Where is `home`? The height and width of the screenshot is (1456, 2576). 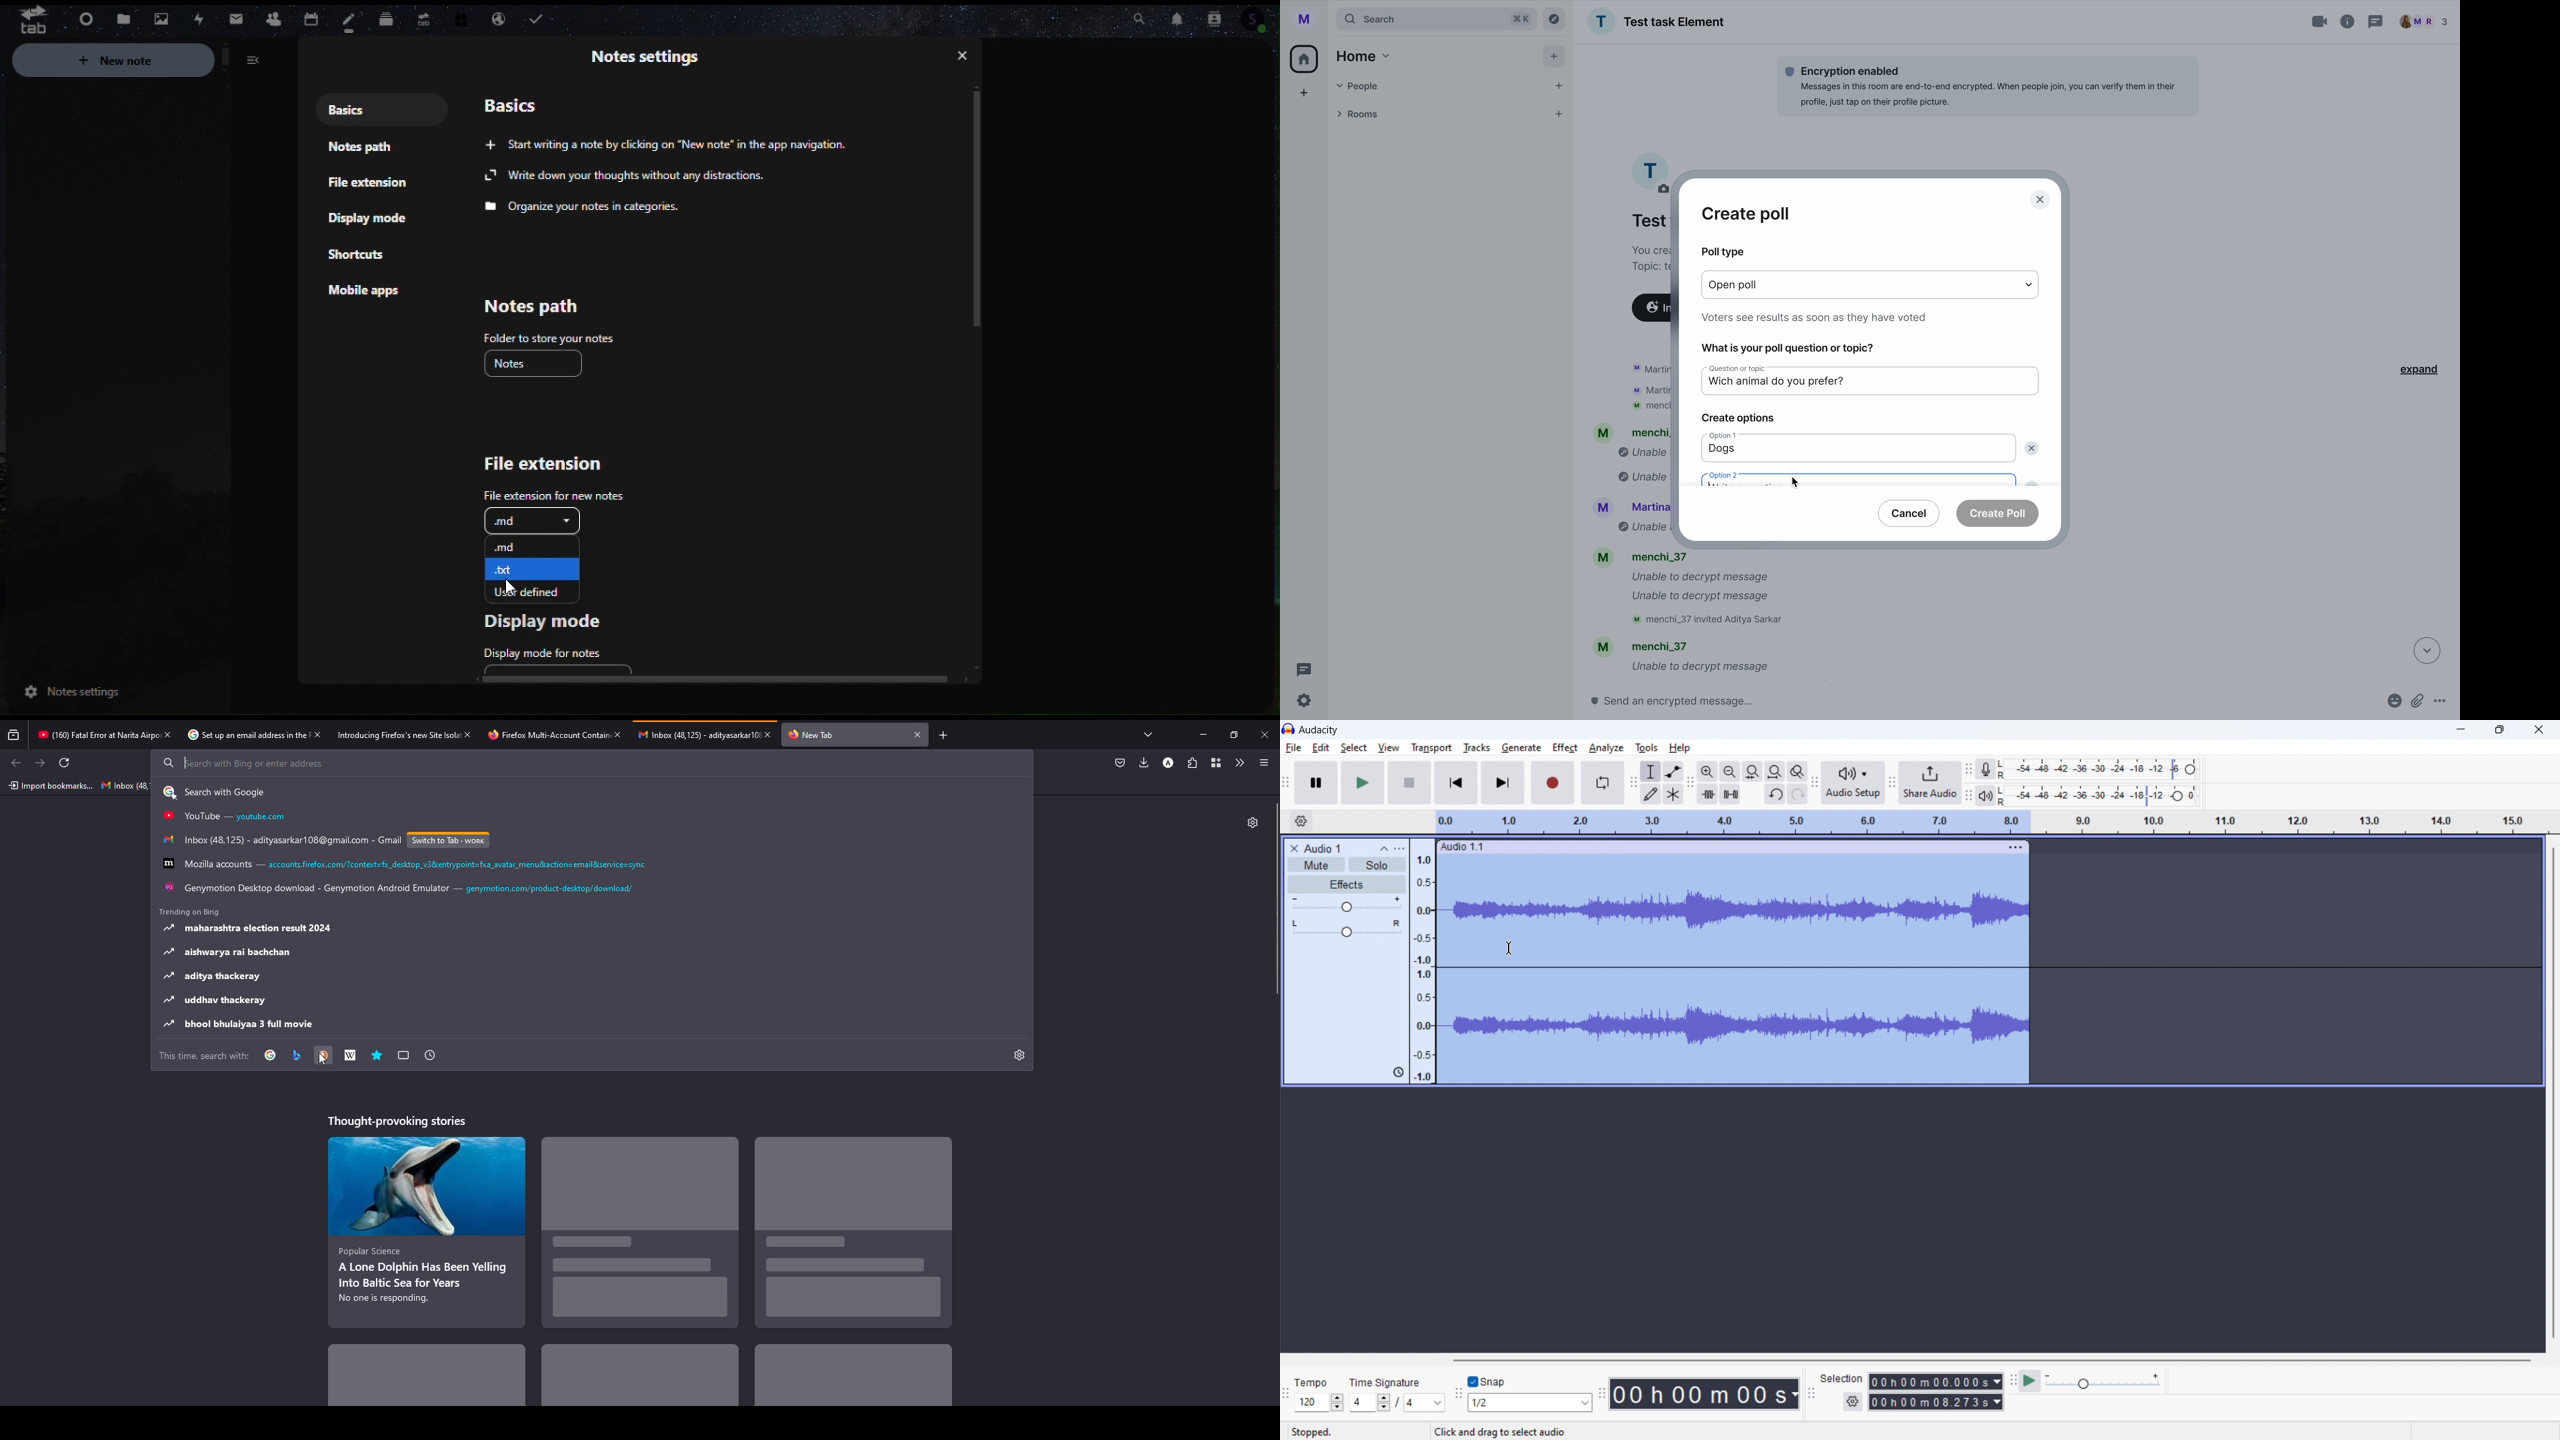 home is located at coordinates (1361, 55).